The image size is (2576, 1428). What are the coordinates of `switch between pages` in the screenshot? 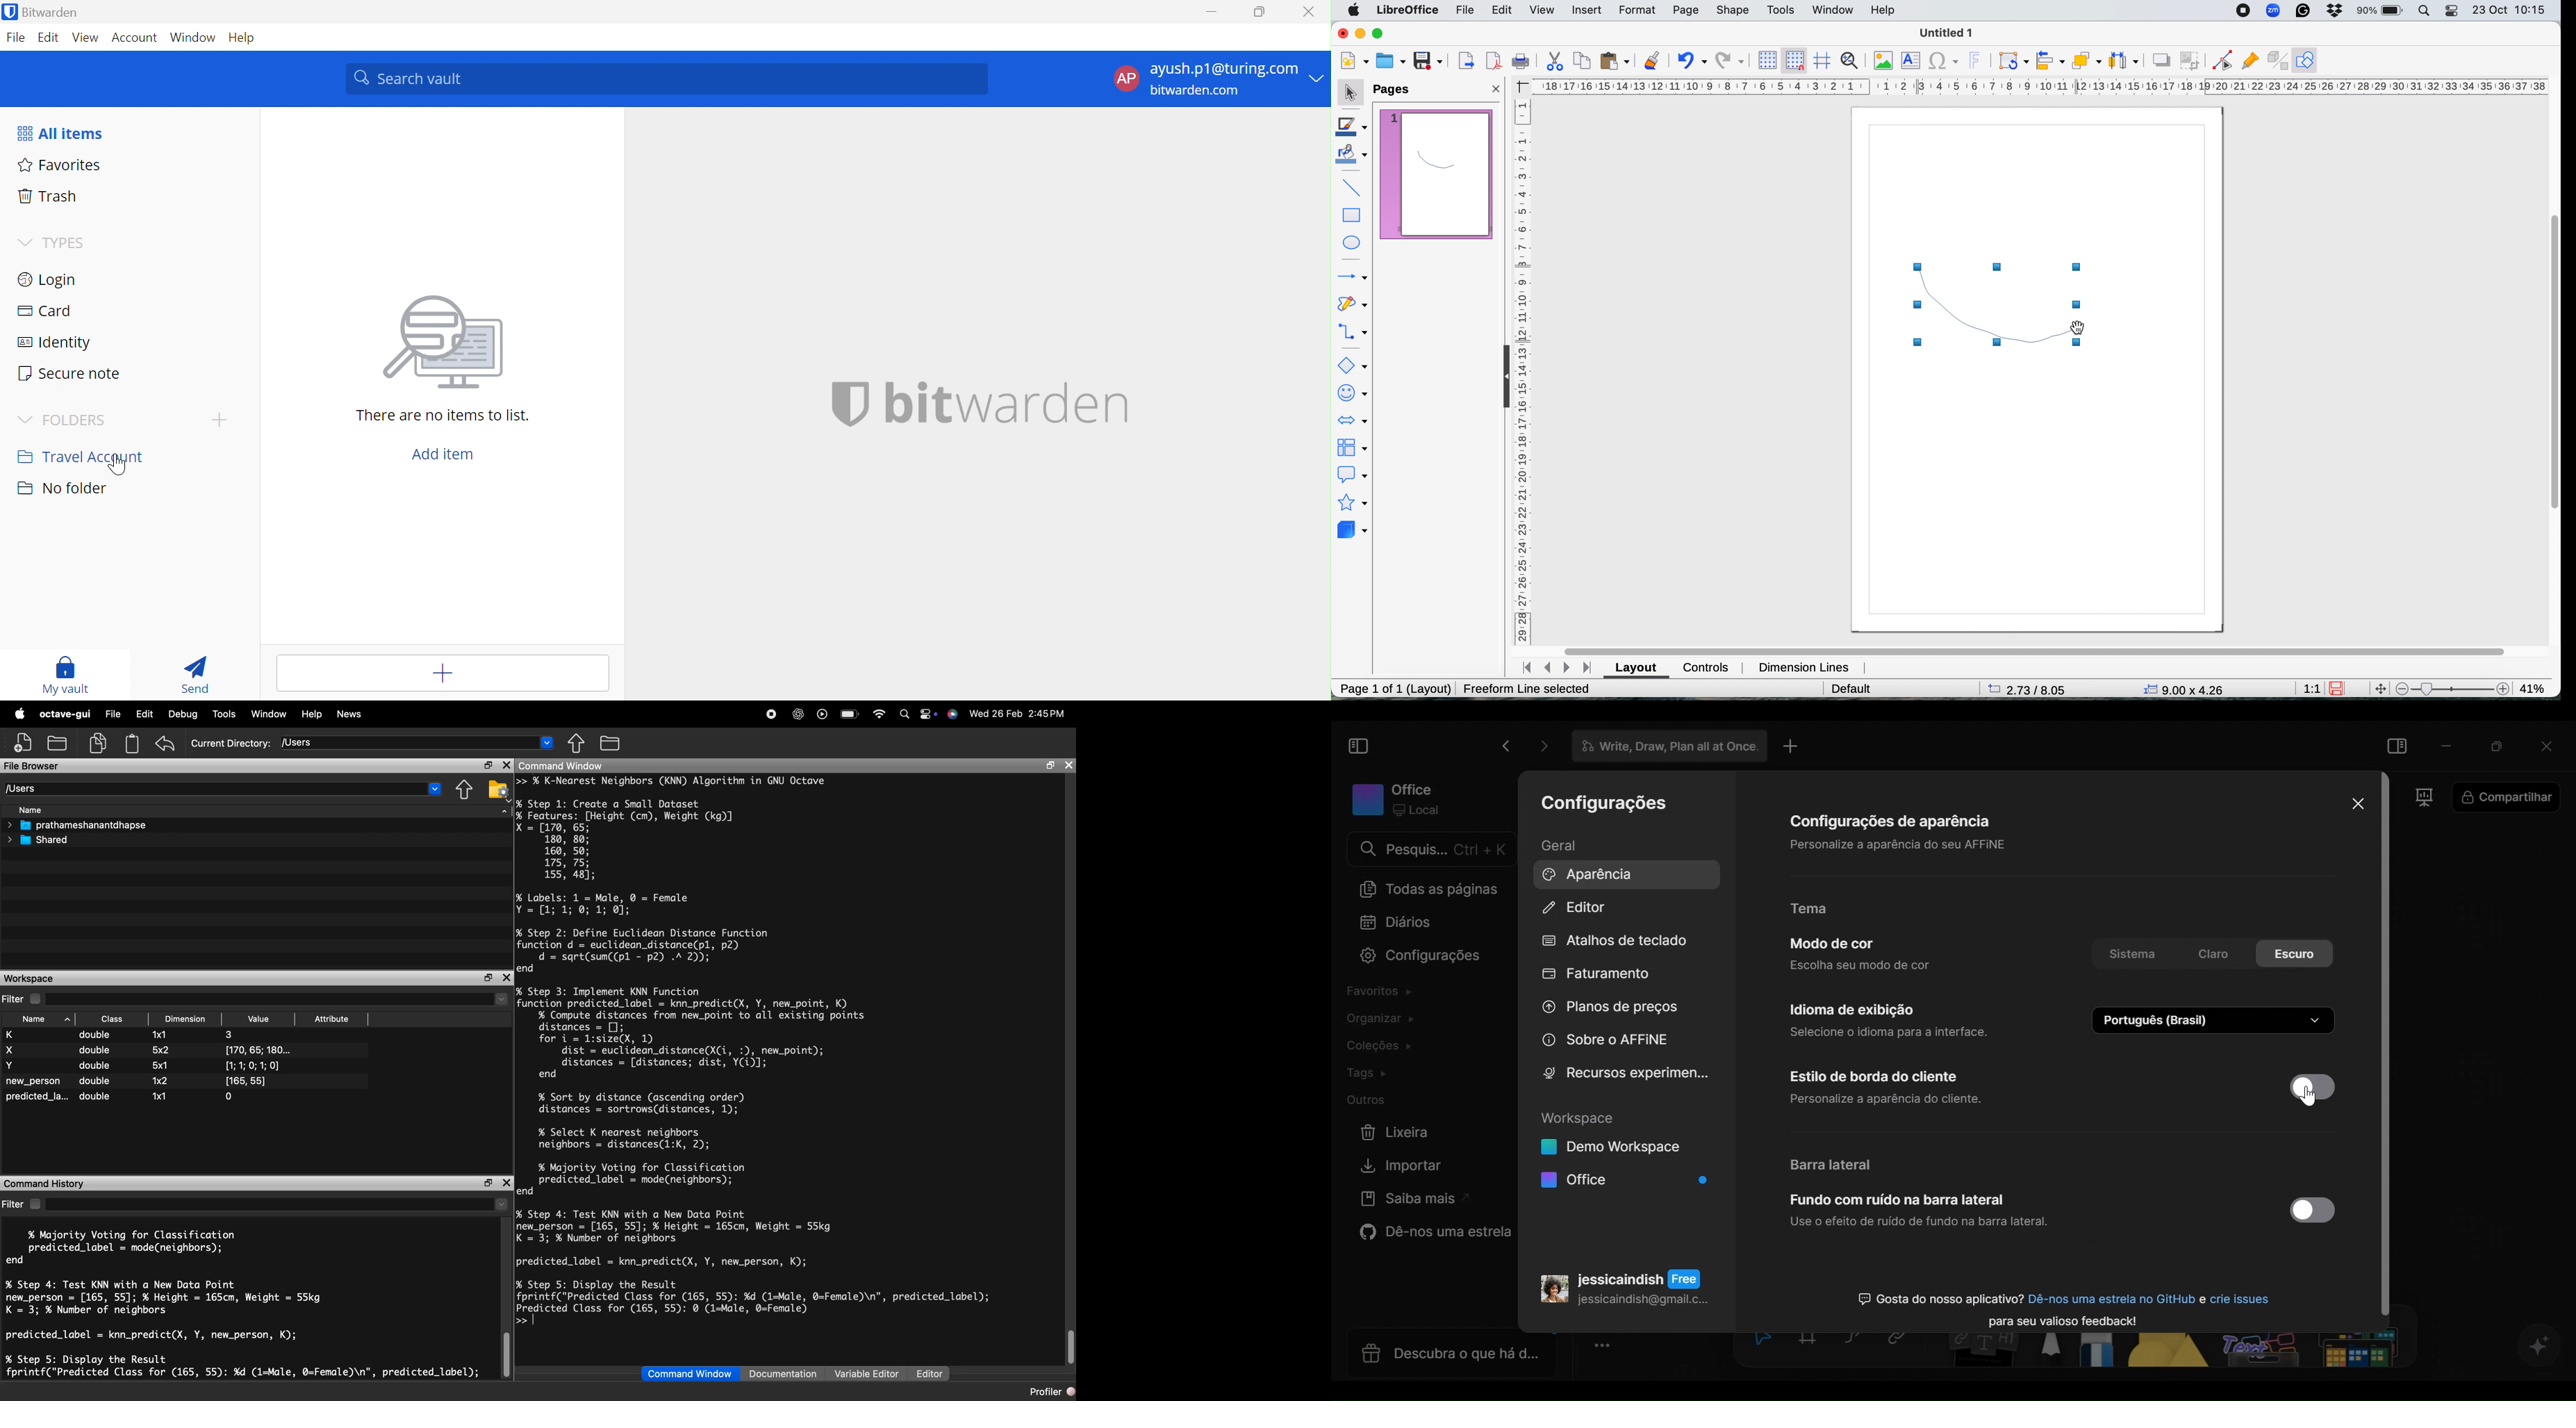 It's located at (1557, 666).